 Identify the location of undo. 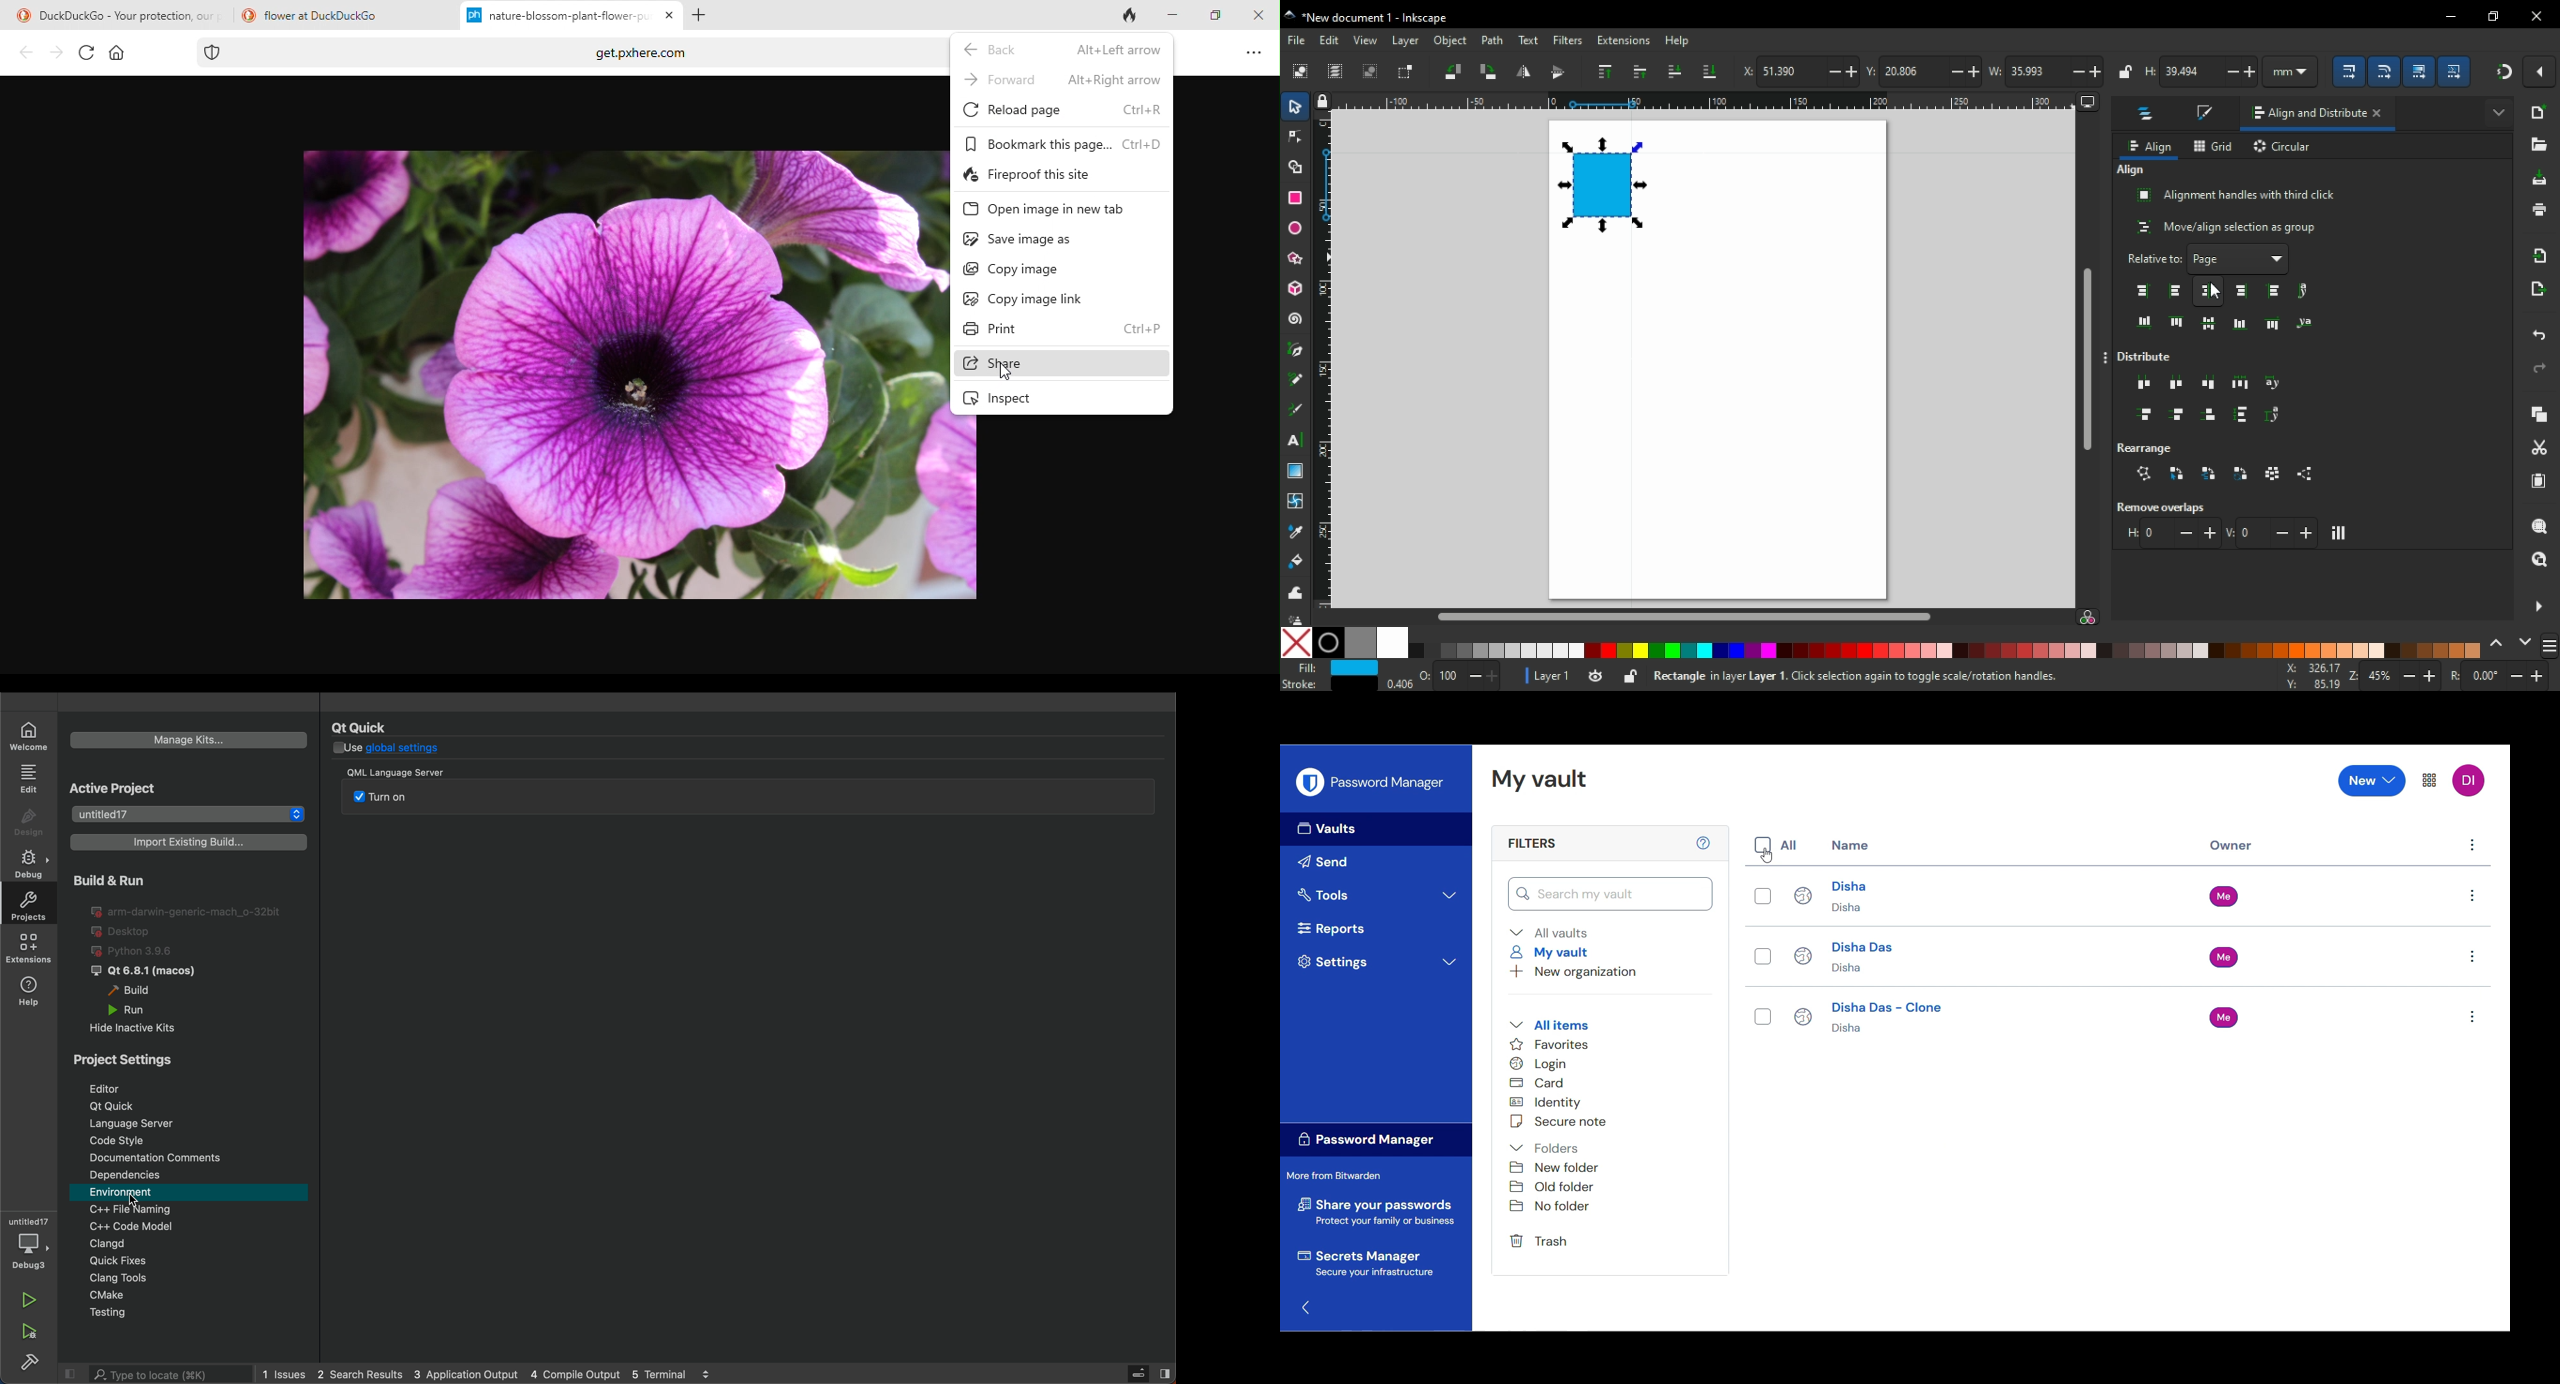
(2541, 337).